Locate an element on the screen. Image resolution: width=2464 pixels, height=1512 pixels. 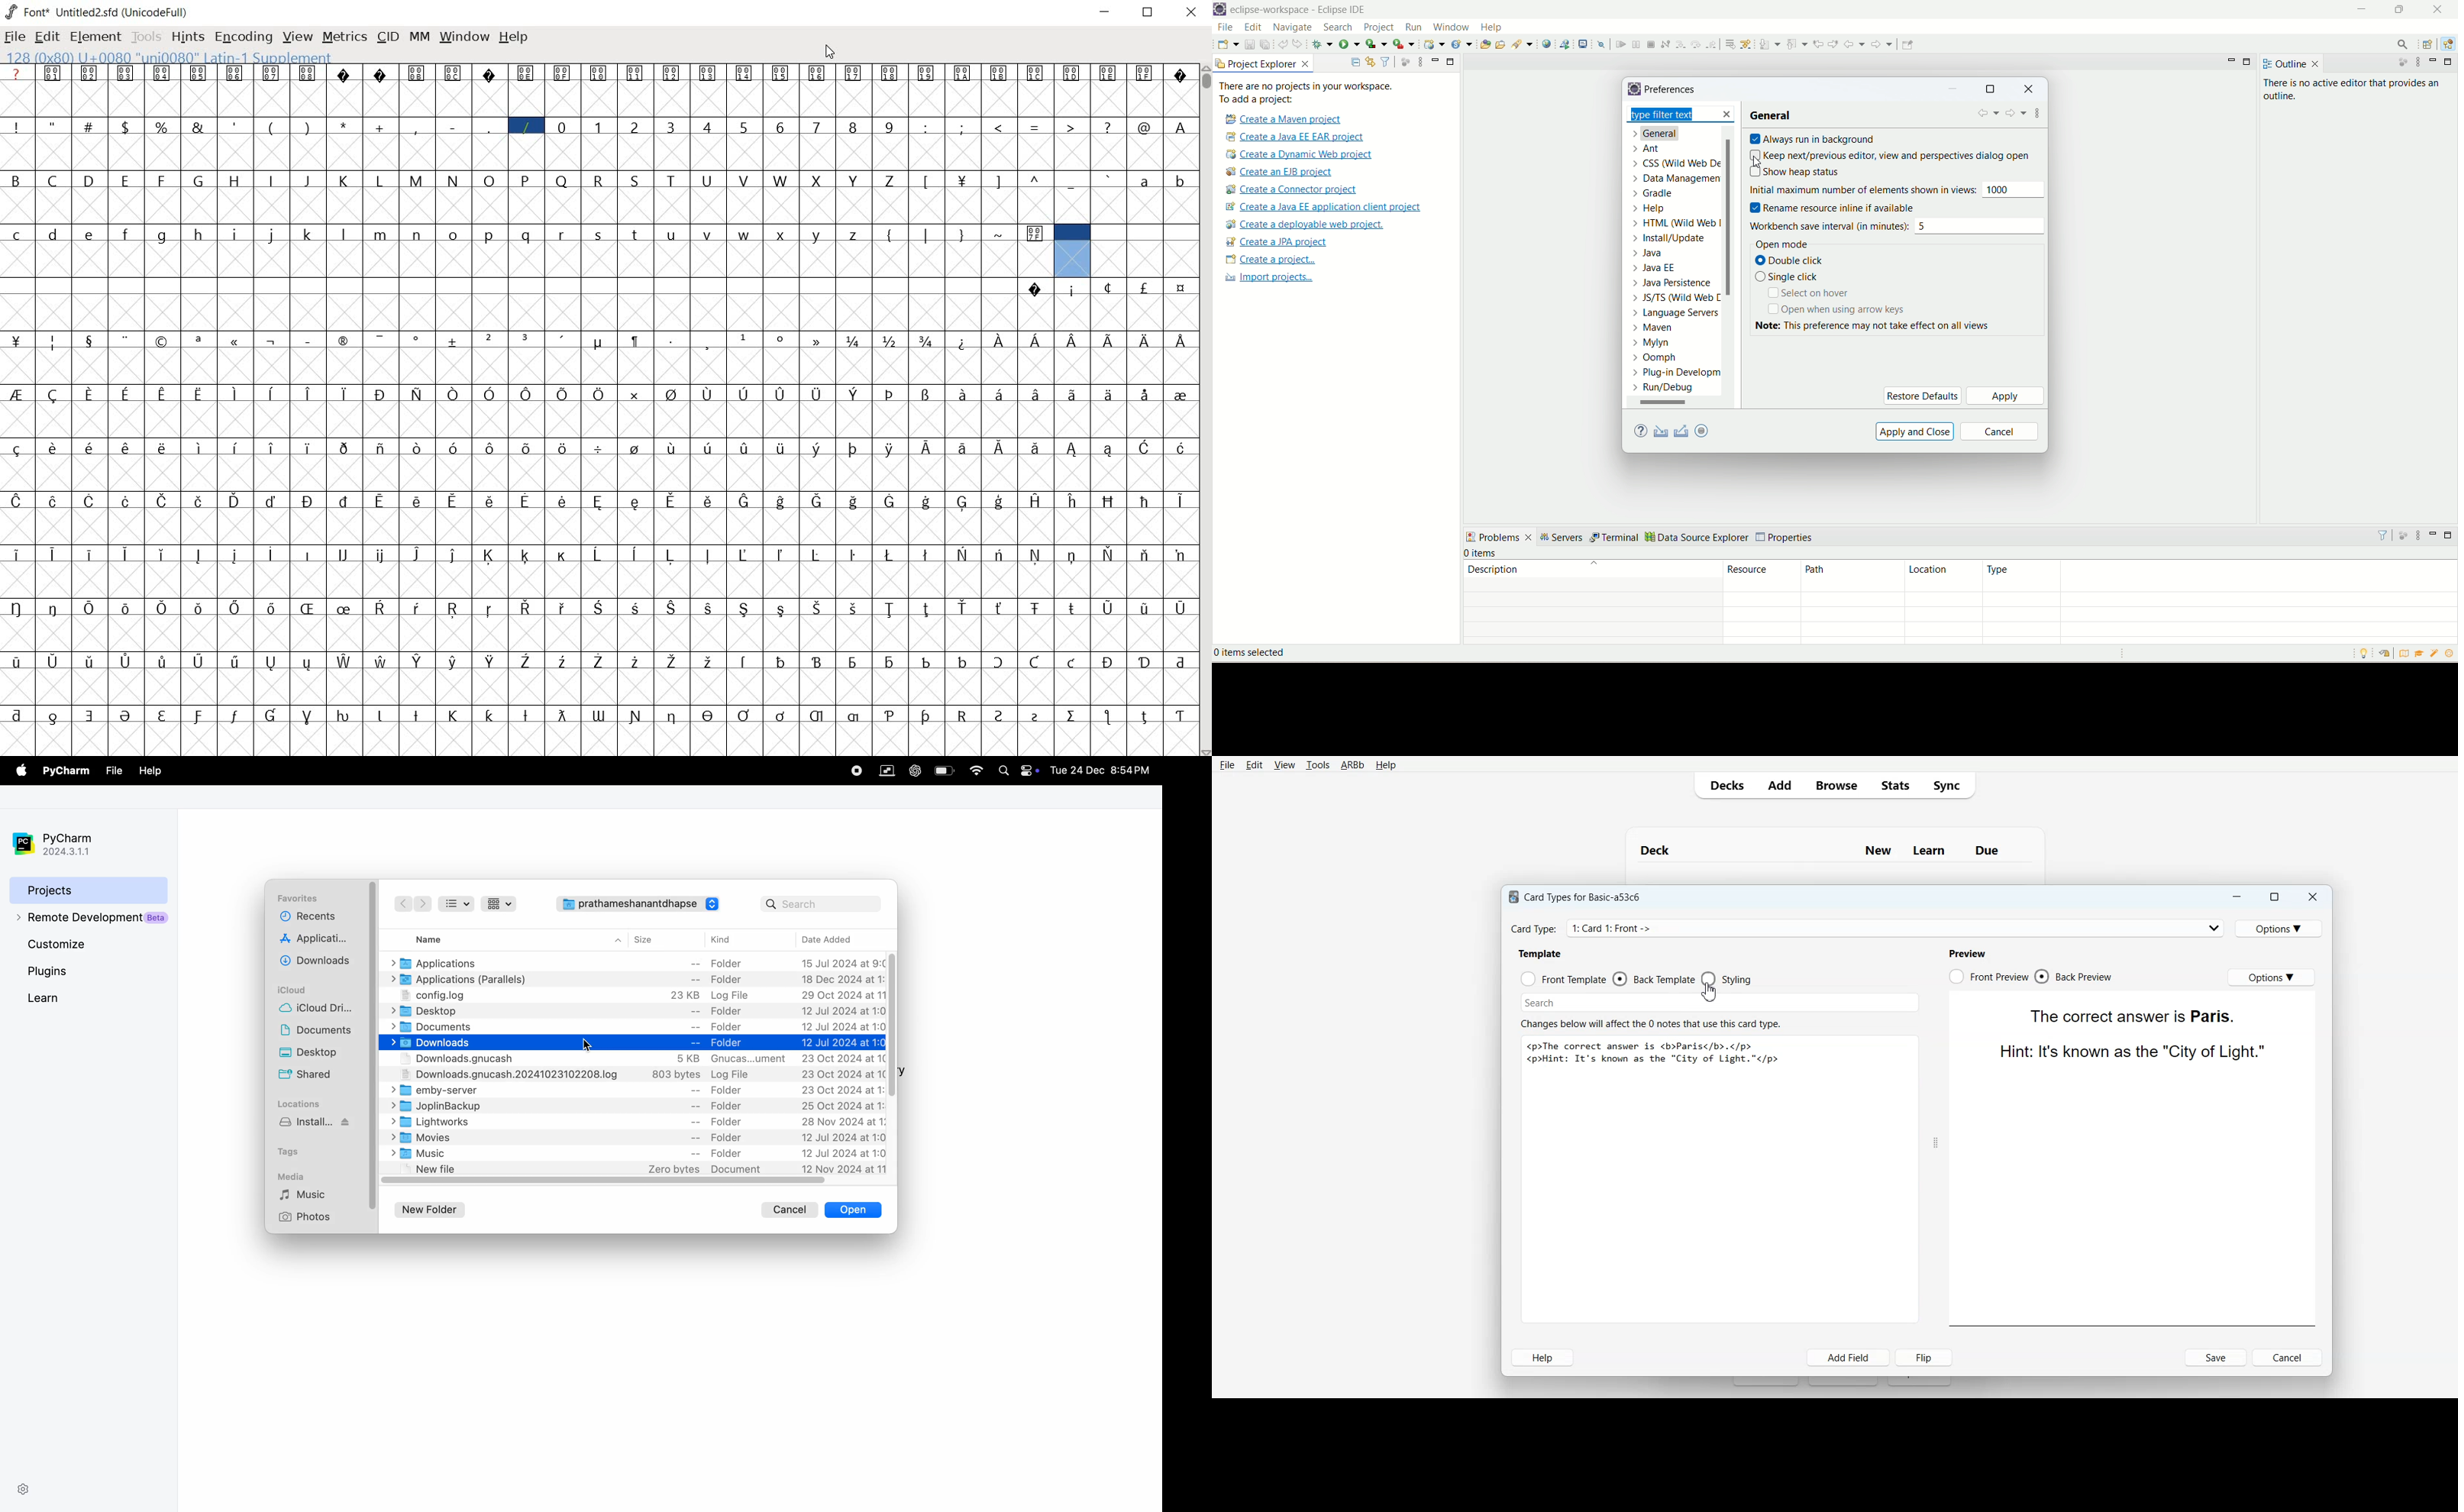
Symbol is located at coordinates (381, 446).